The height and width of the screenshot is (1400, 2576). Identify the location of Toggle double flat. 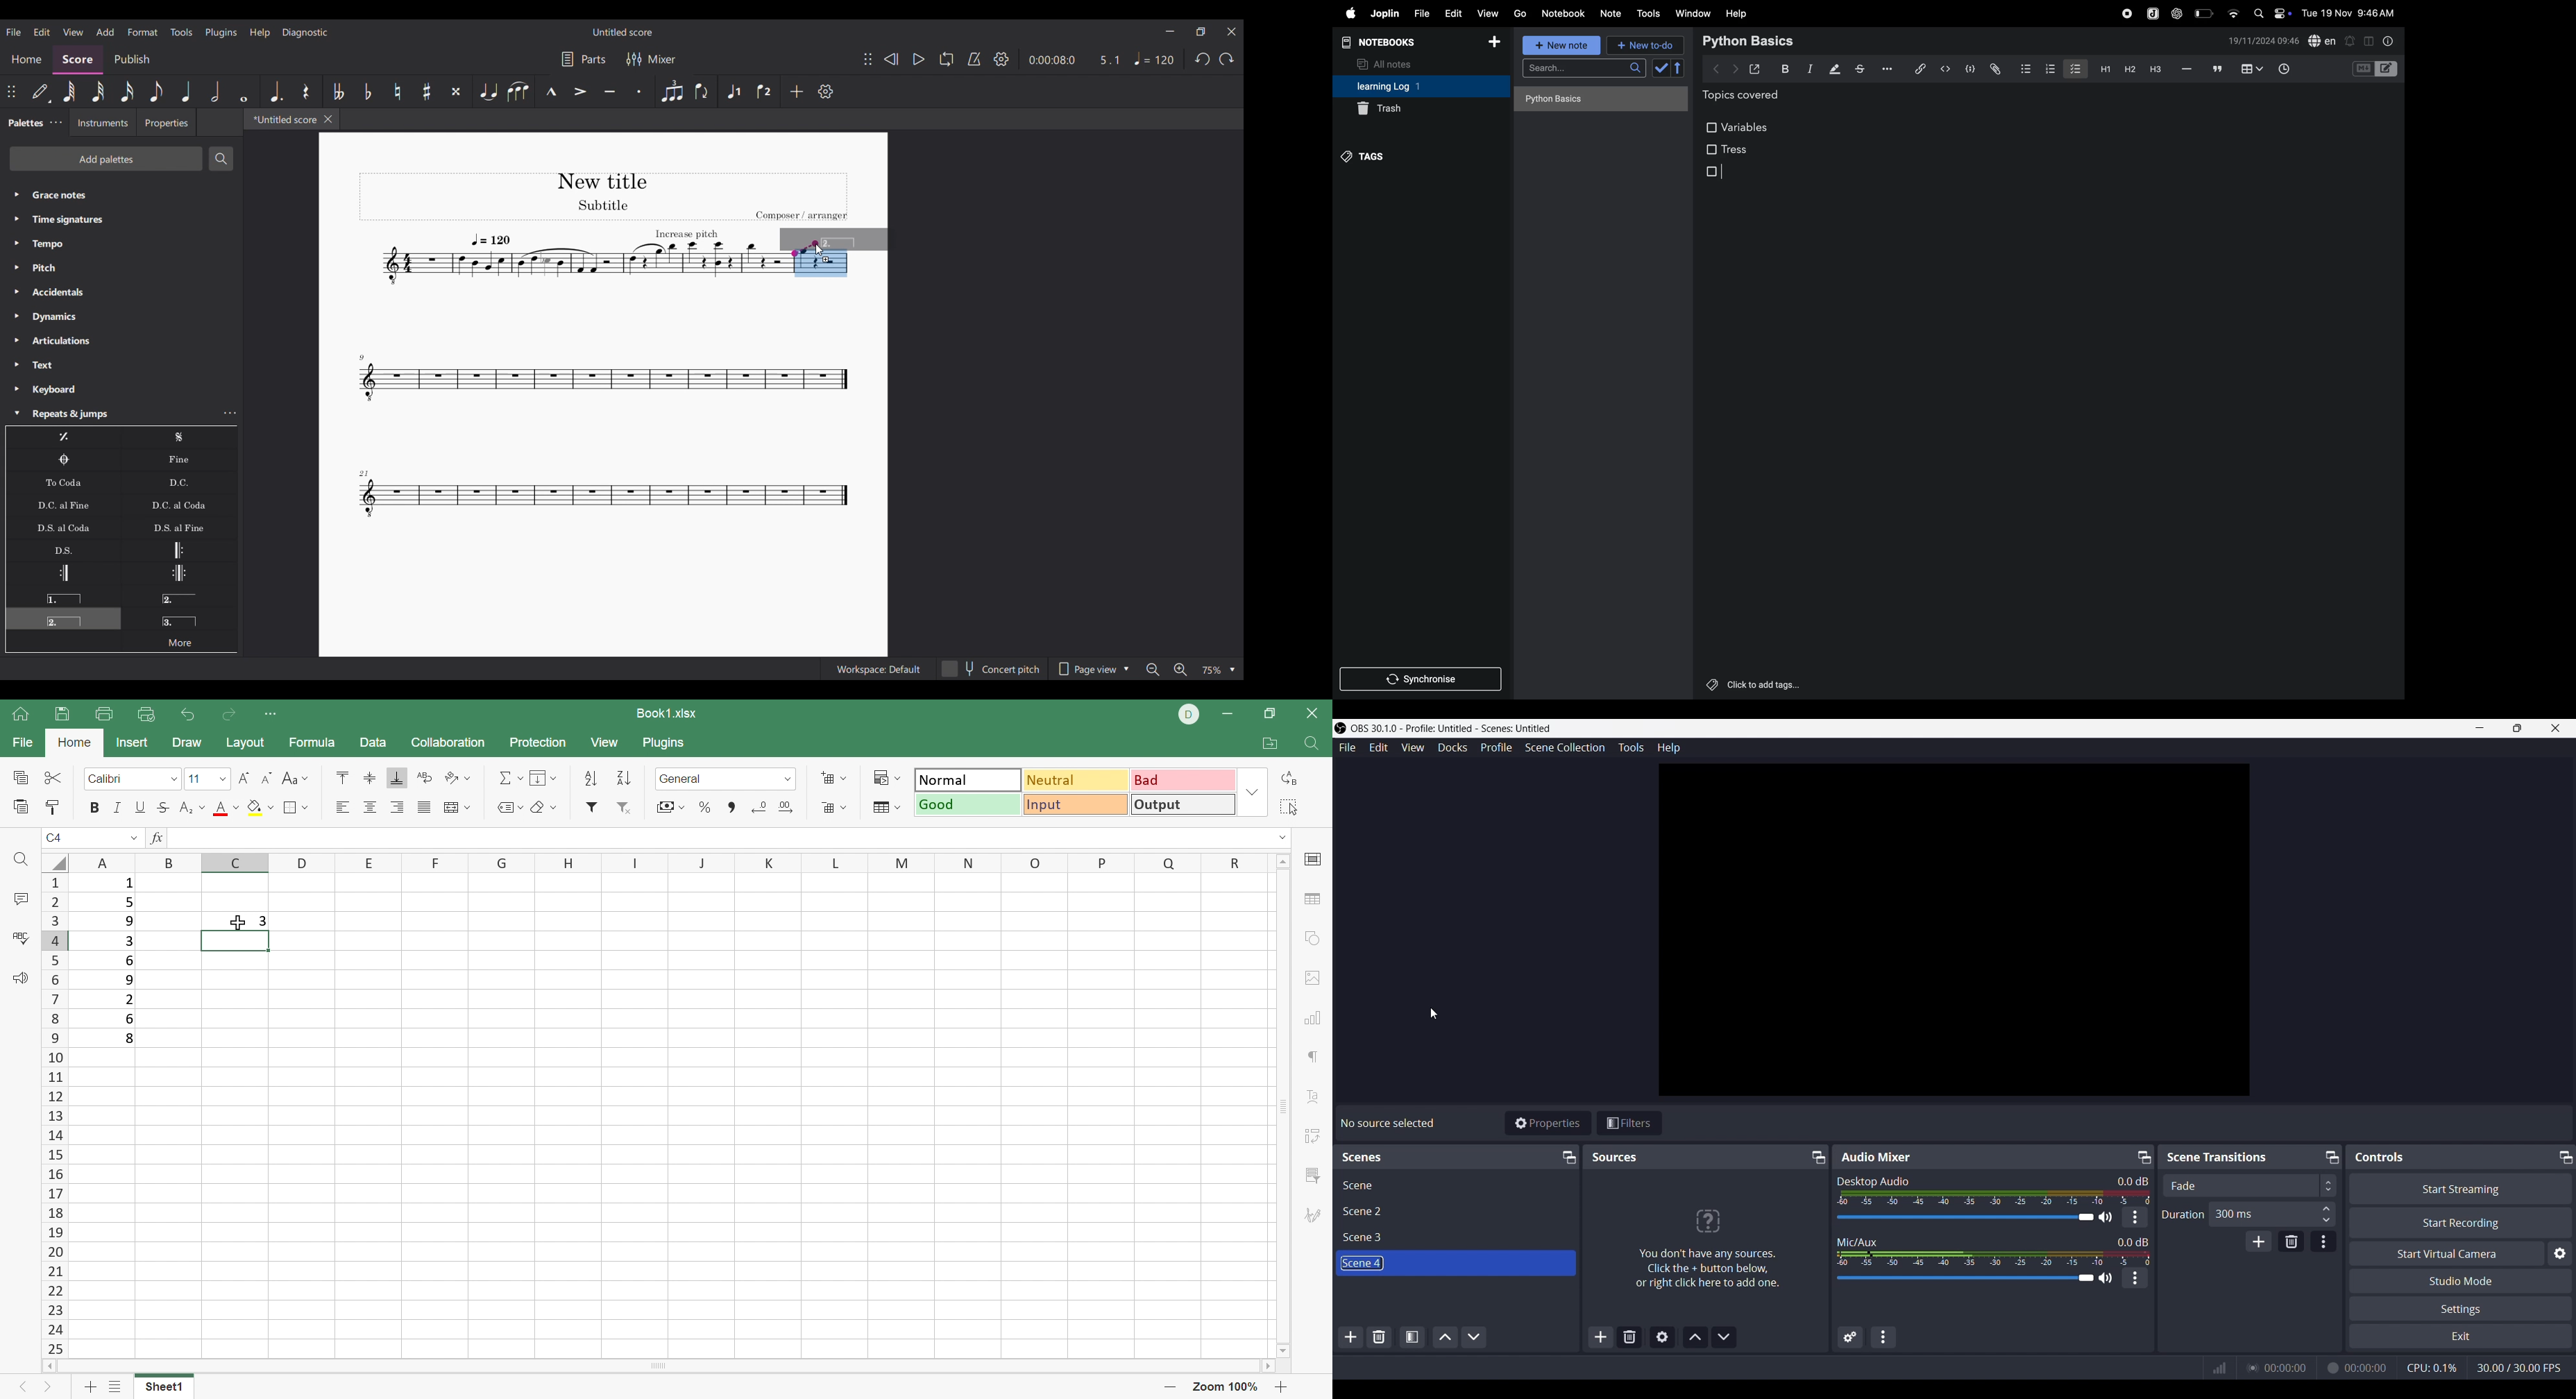
(337, 91).